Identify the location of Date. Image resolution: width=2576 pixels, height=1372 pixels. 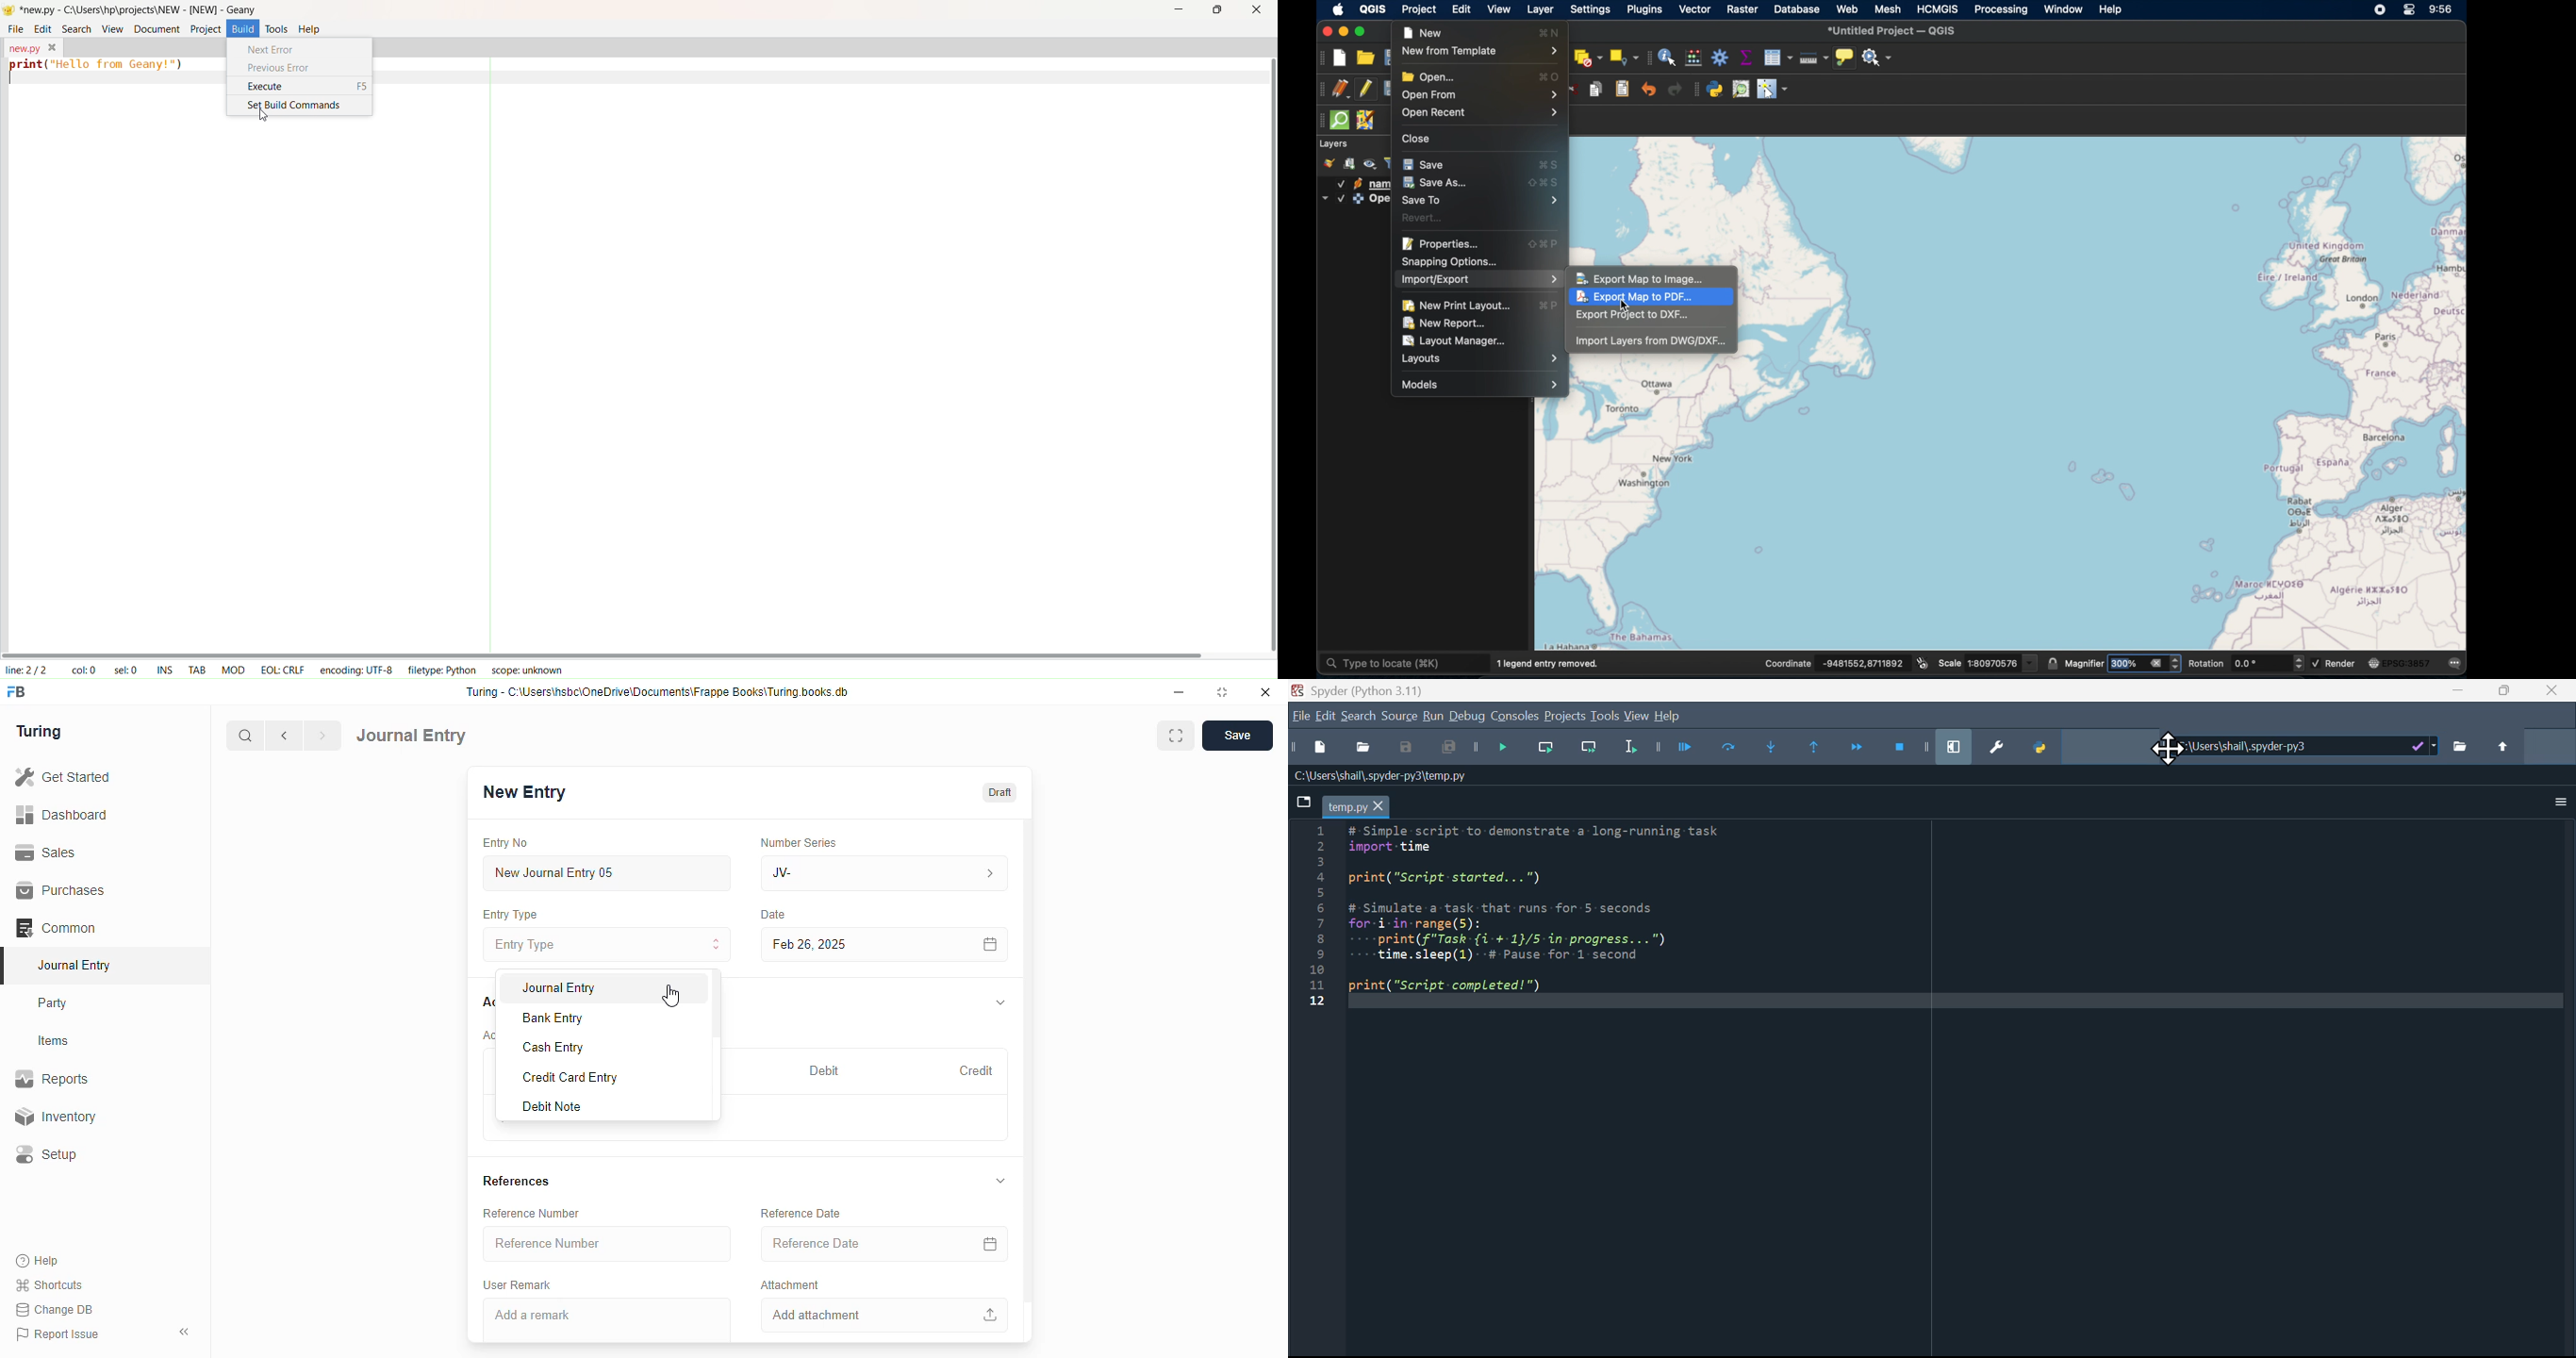
(774, 915).